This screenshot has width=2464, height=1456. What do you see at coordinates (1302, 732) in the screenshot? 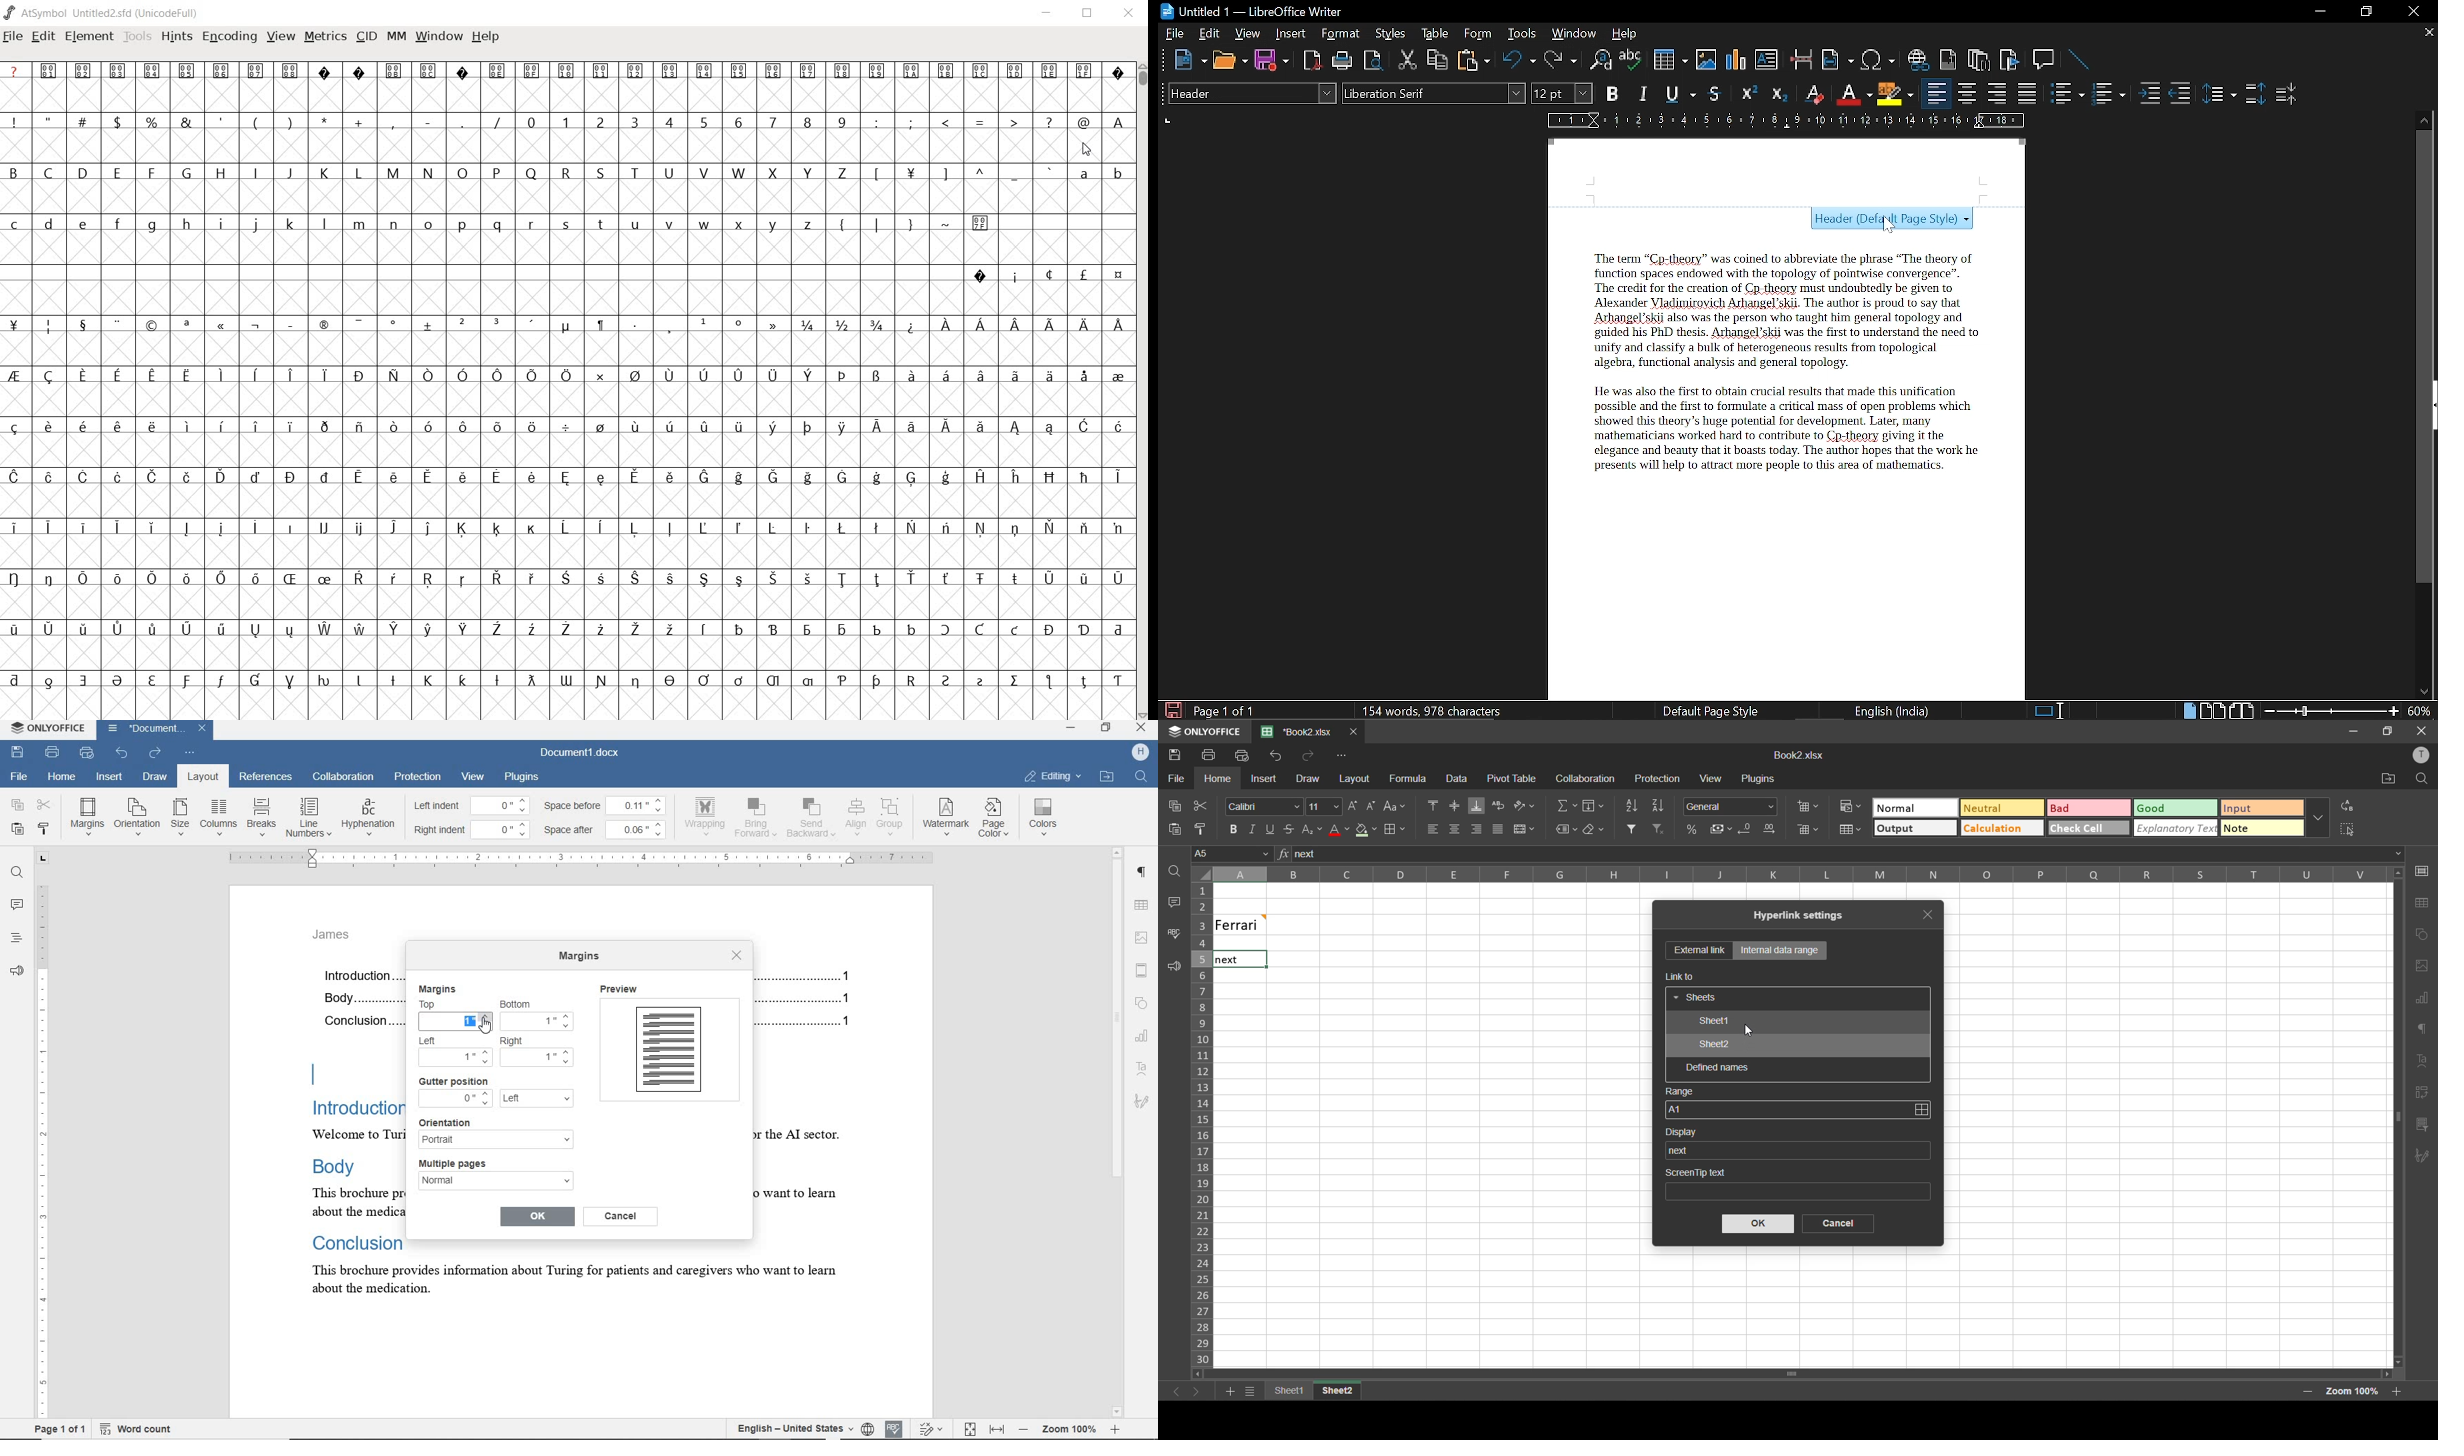
I see `file name` at bounding box center [1302, 732].